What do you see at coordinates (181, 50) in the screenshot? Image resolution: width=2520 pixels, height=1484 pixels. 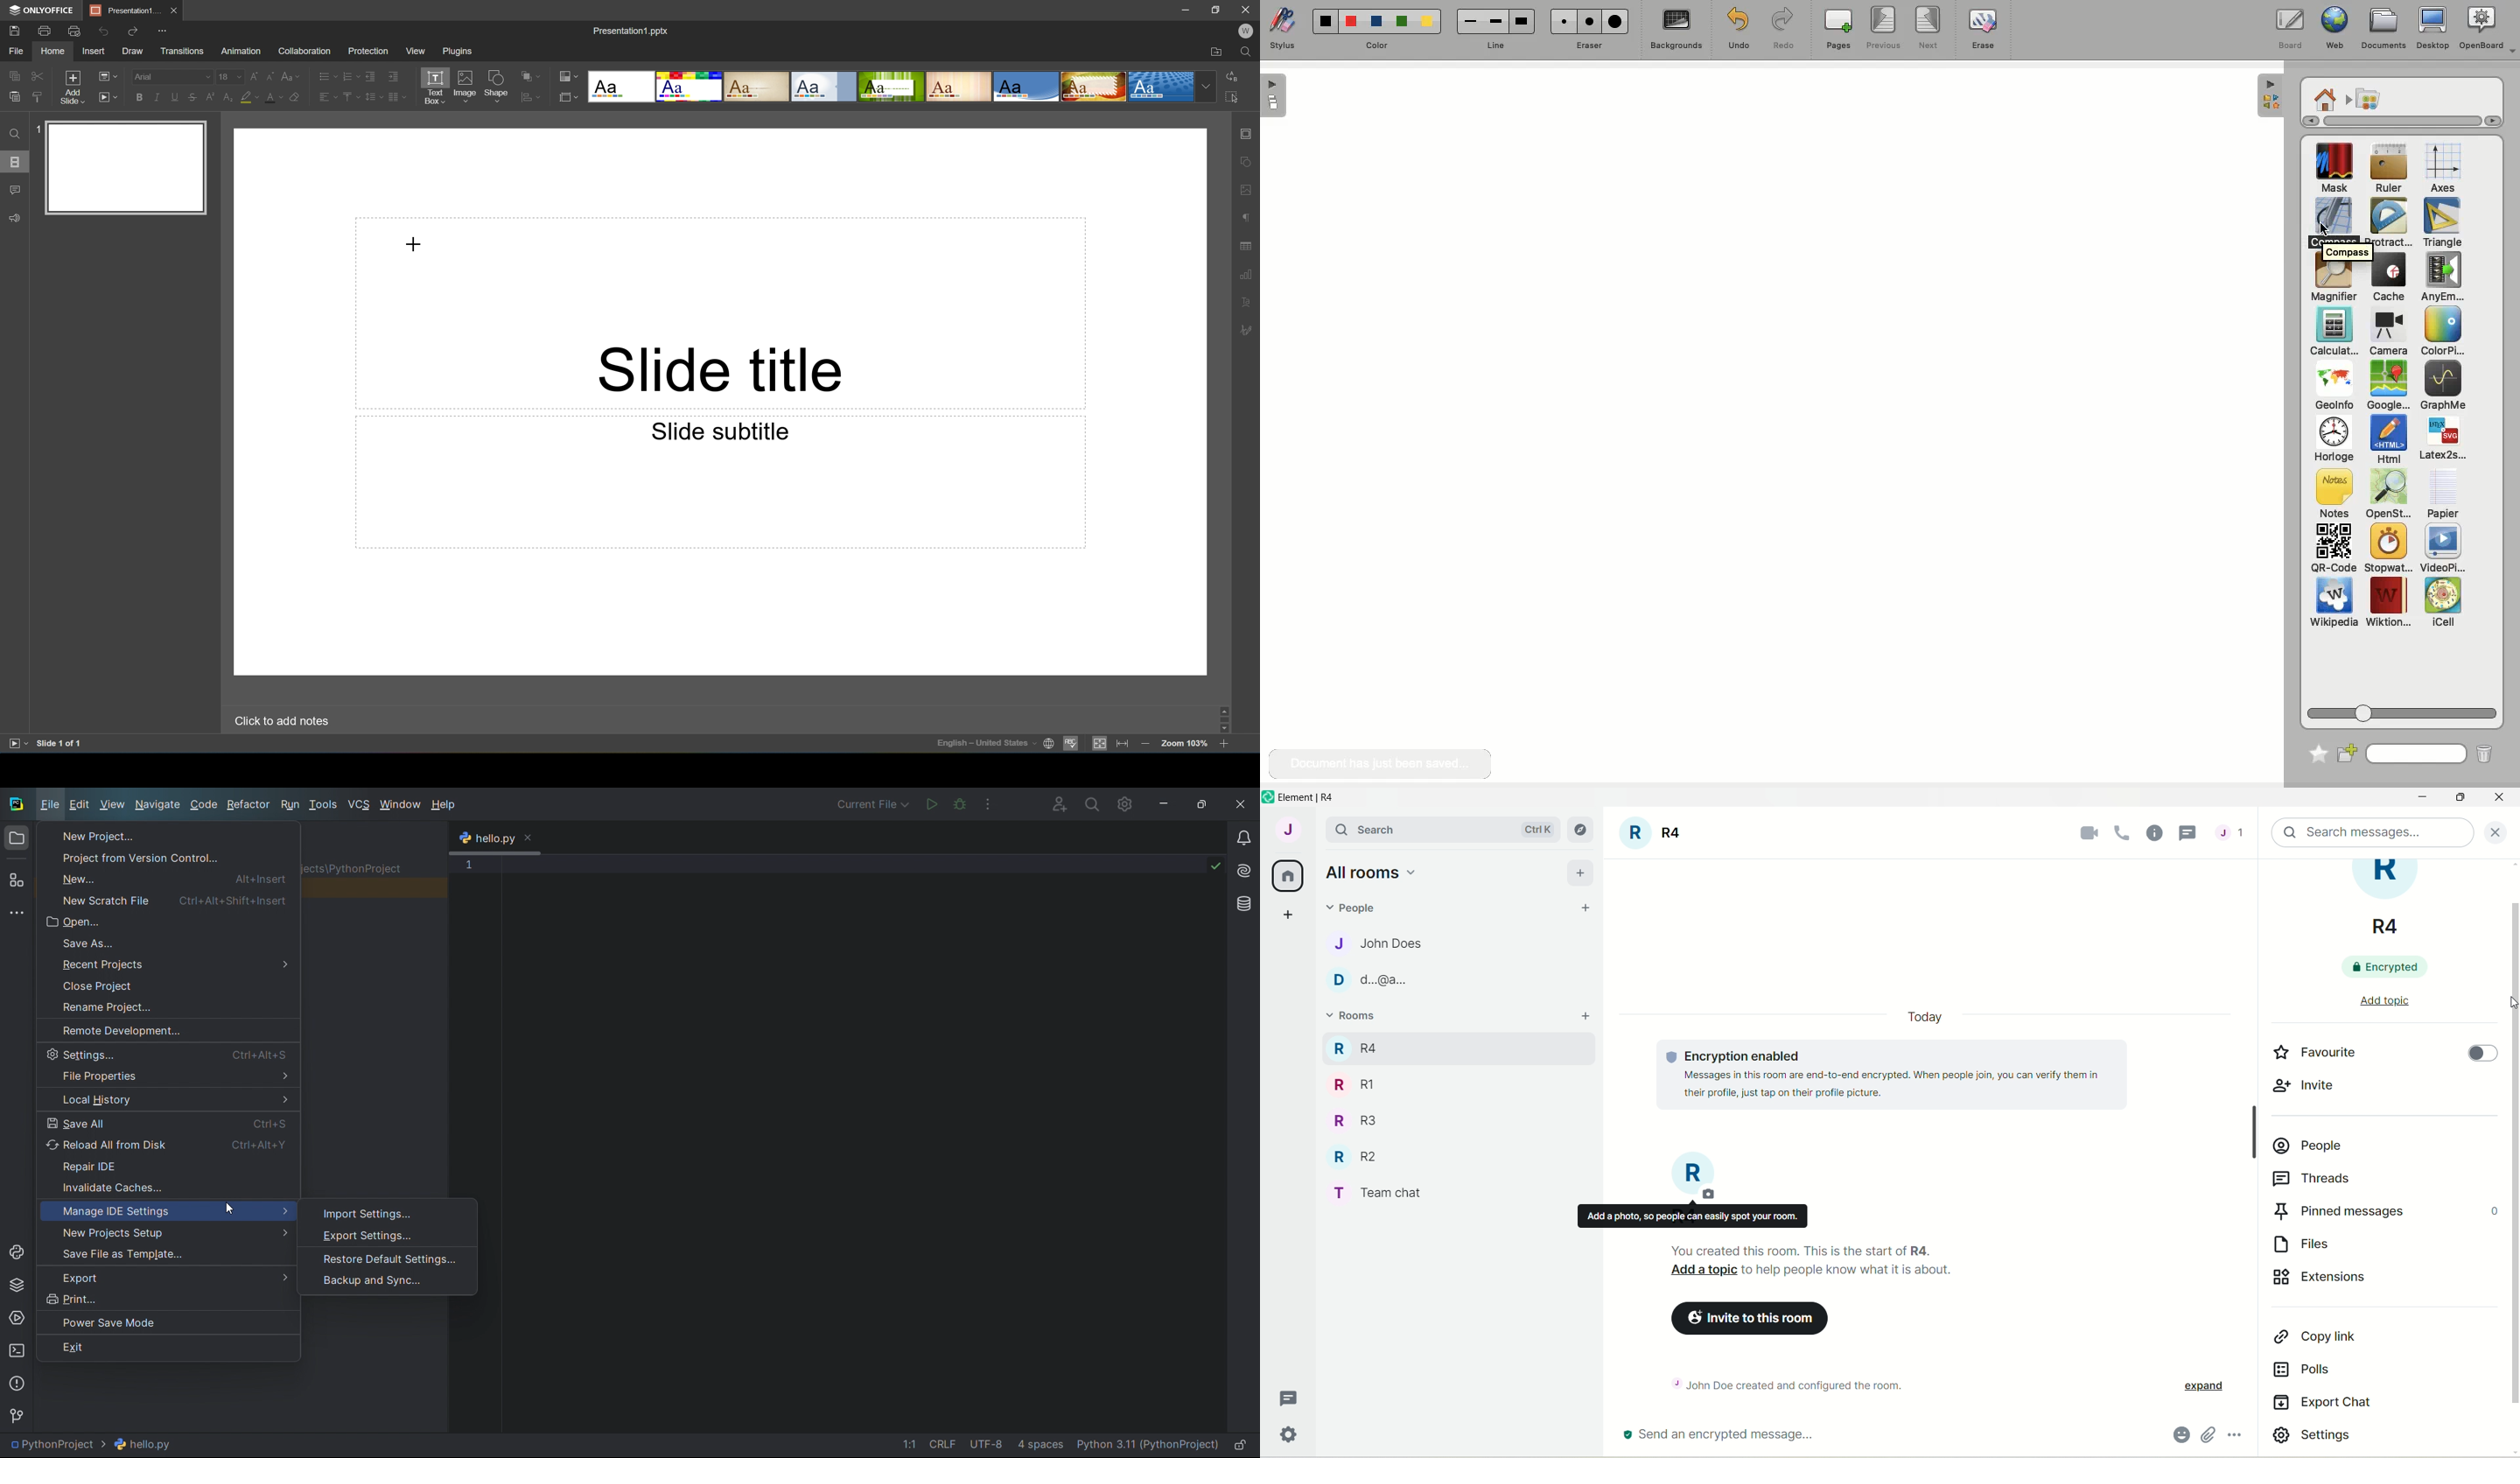 I see `Transitions` at bounding box center [181, 50].